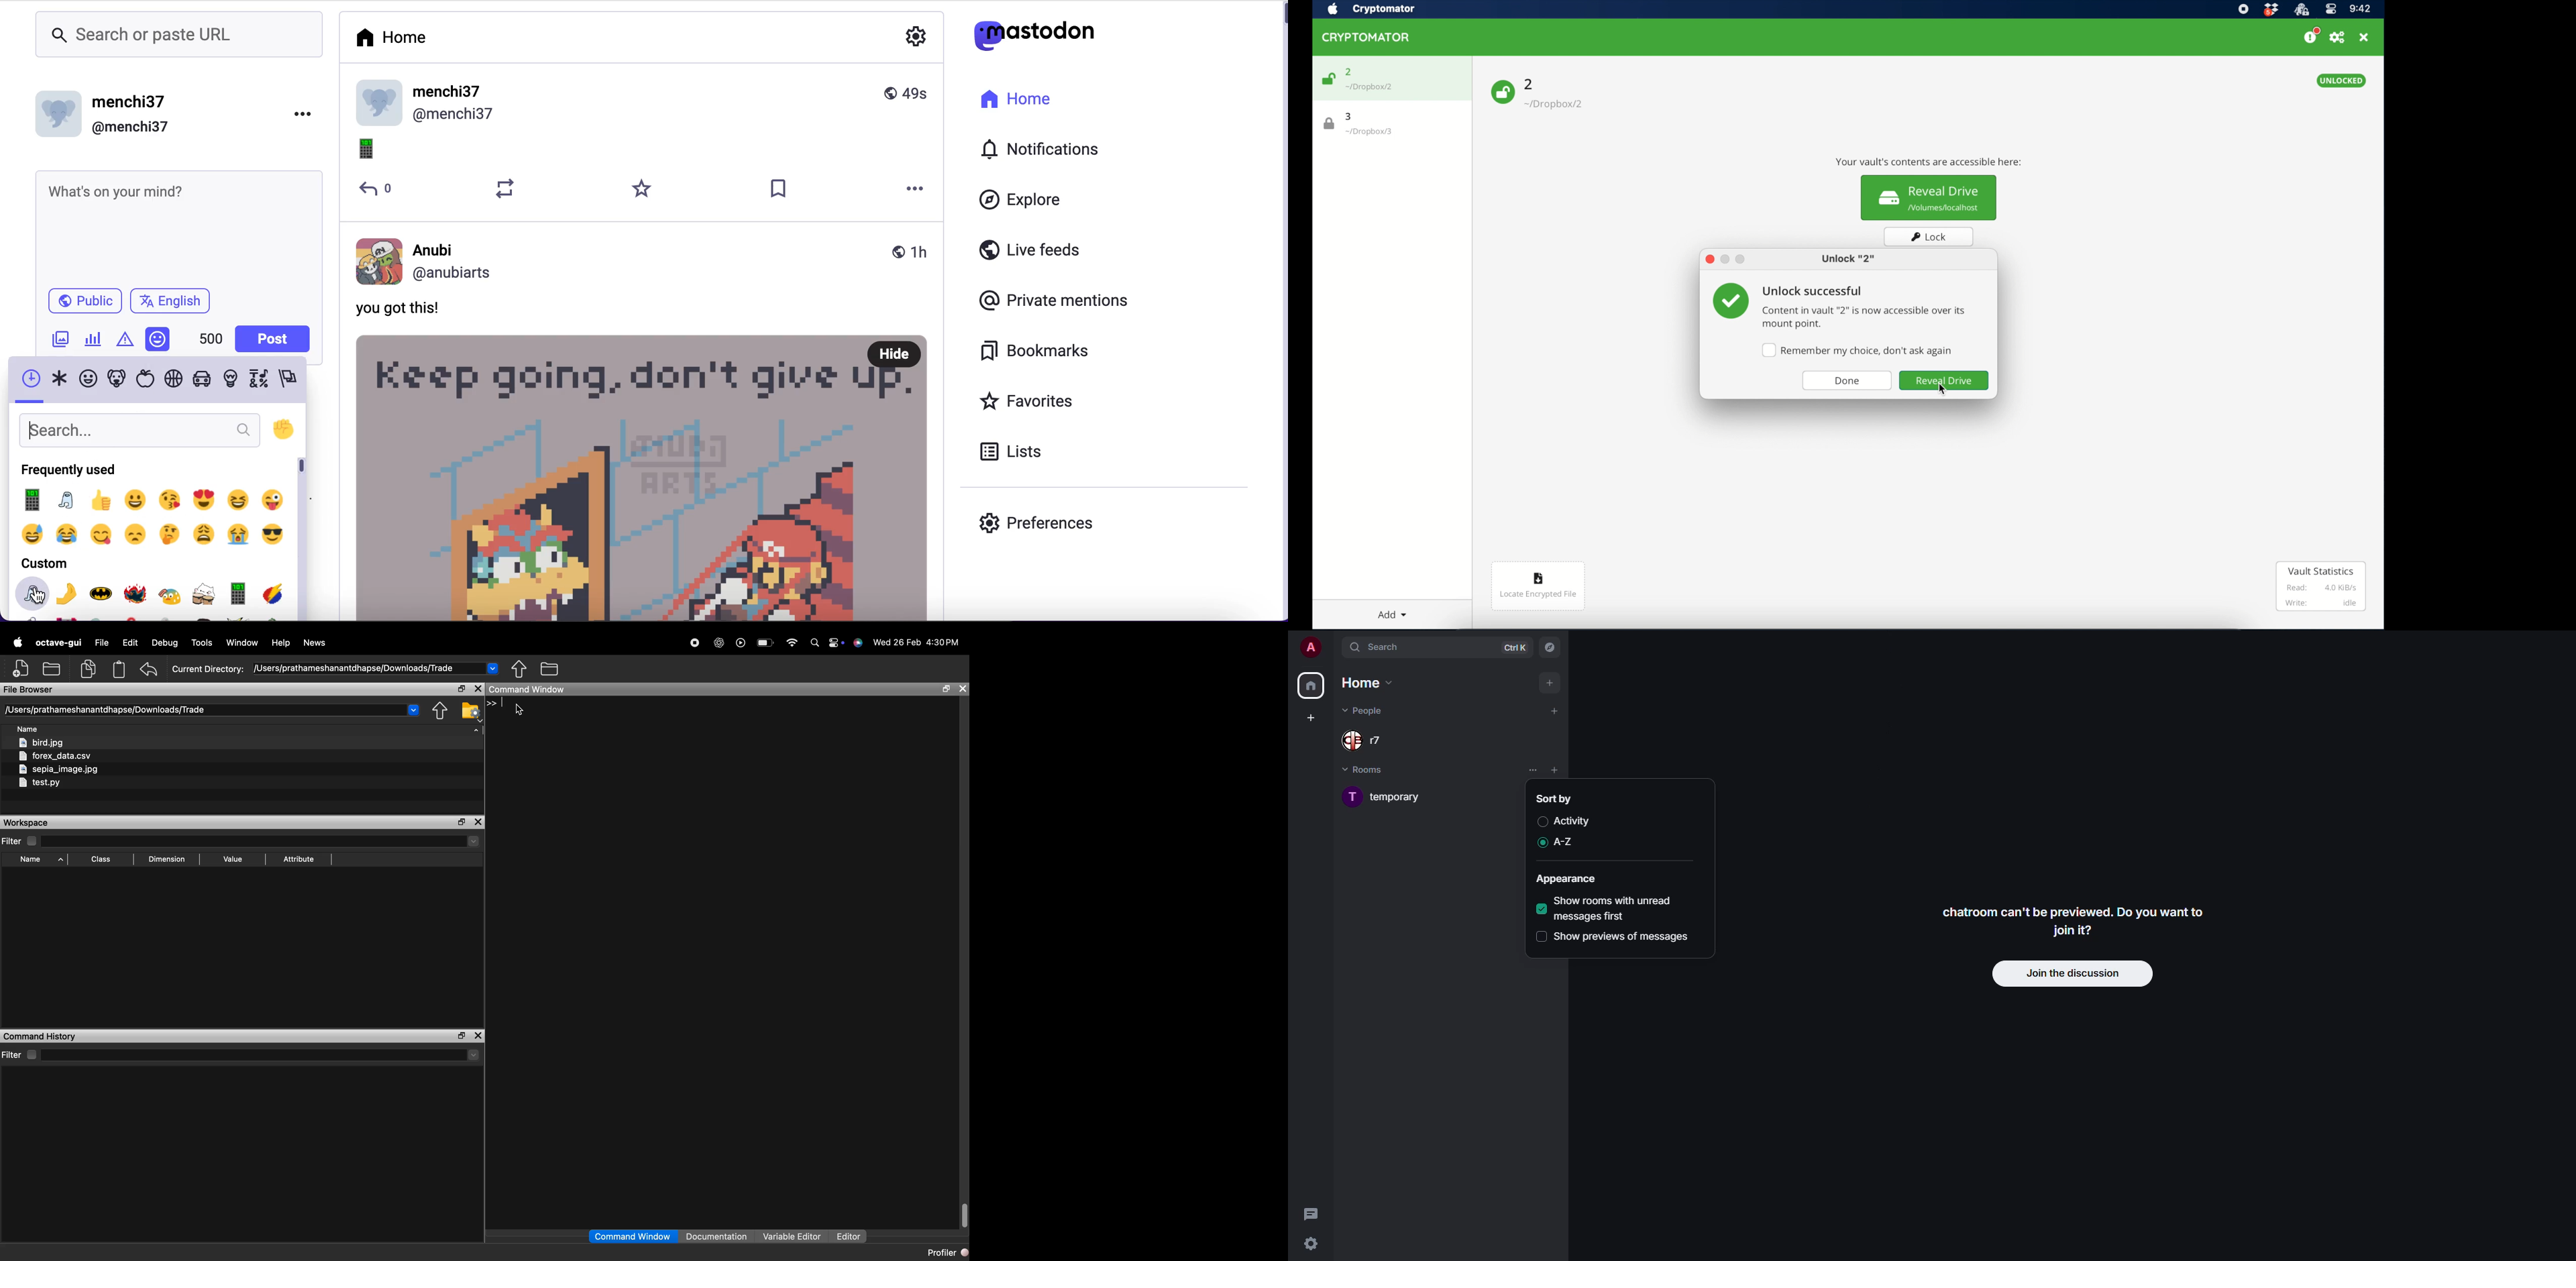 This screenshot has width=2576, height=1288. I want to click on unlock  icon, so click(1328, 79).